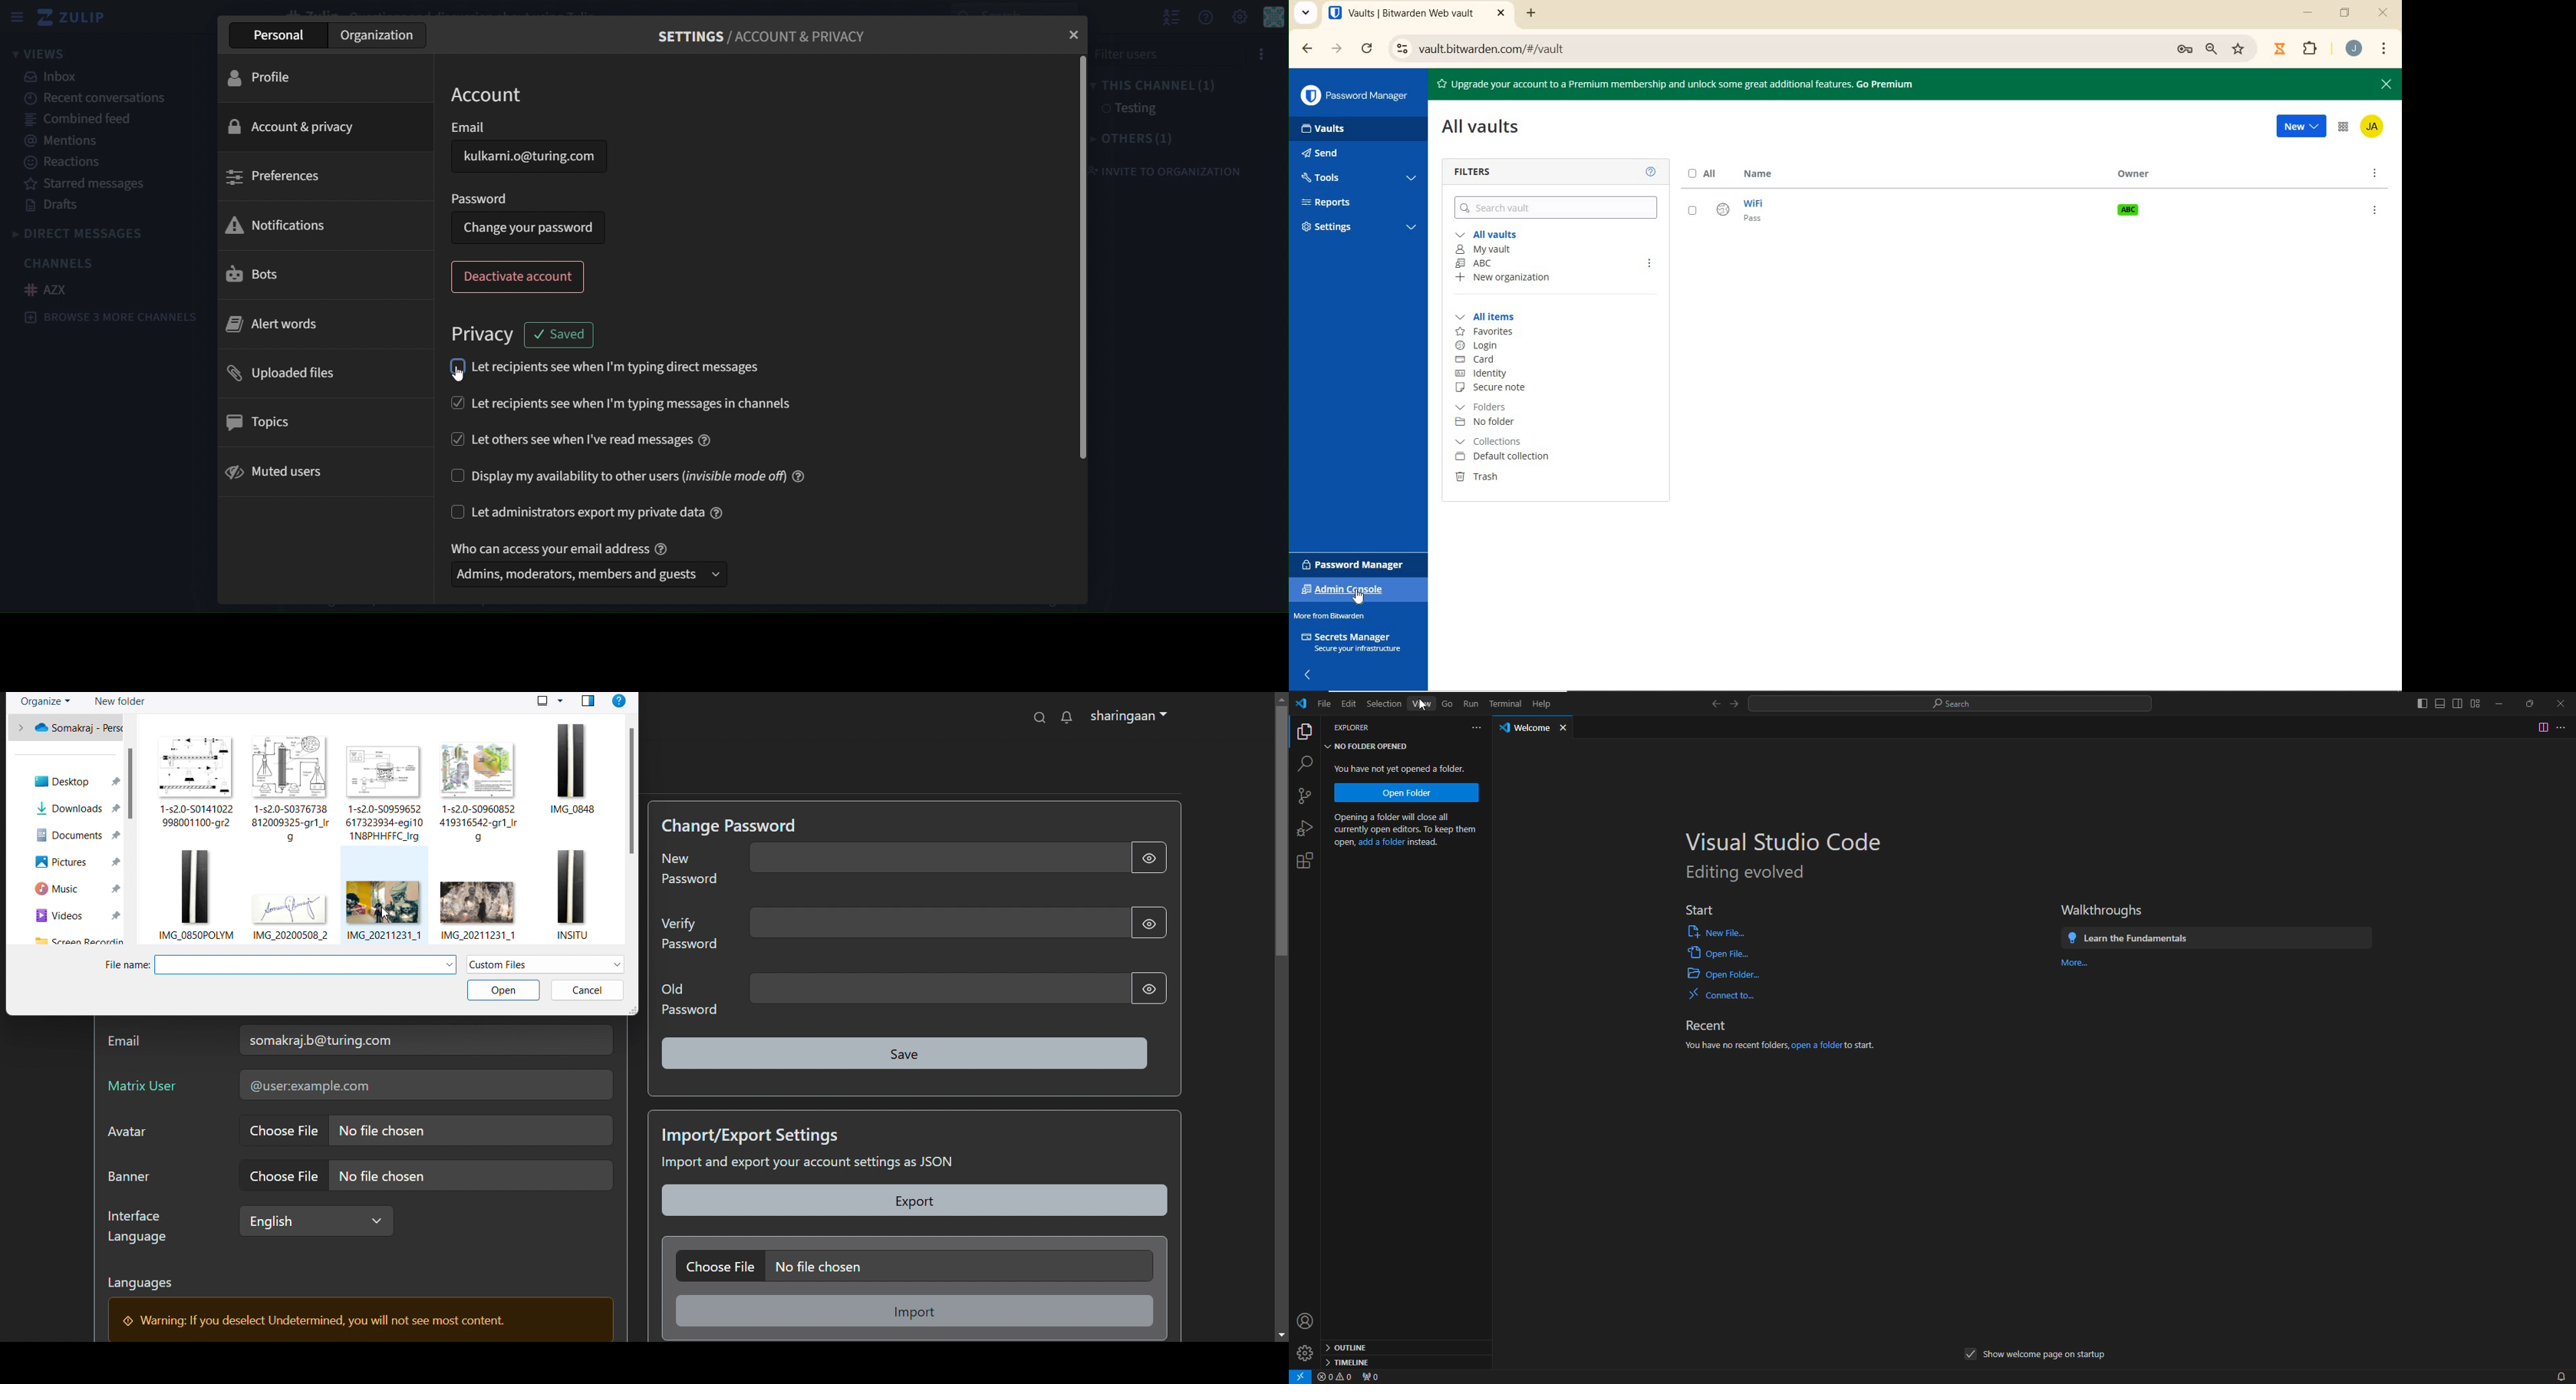 The height and width of the screenshot is (1400, 2576). I want to click on inbox, so click(66, 77).